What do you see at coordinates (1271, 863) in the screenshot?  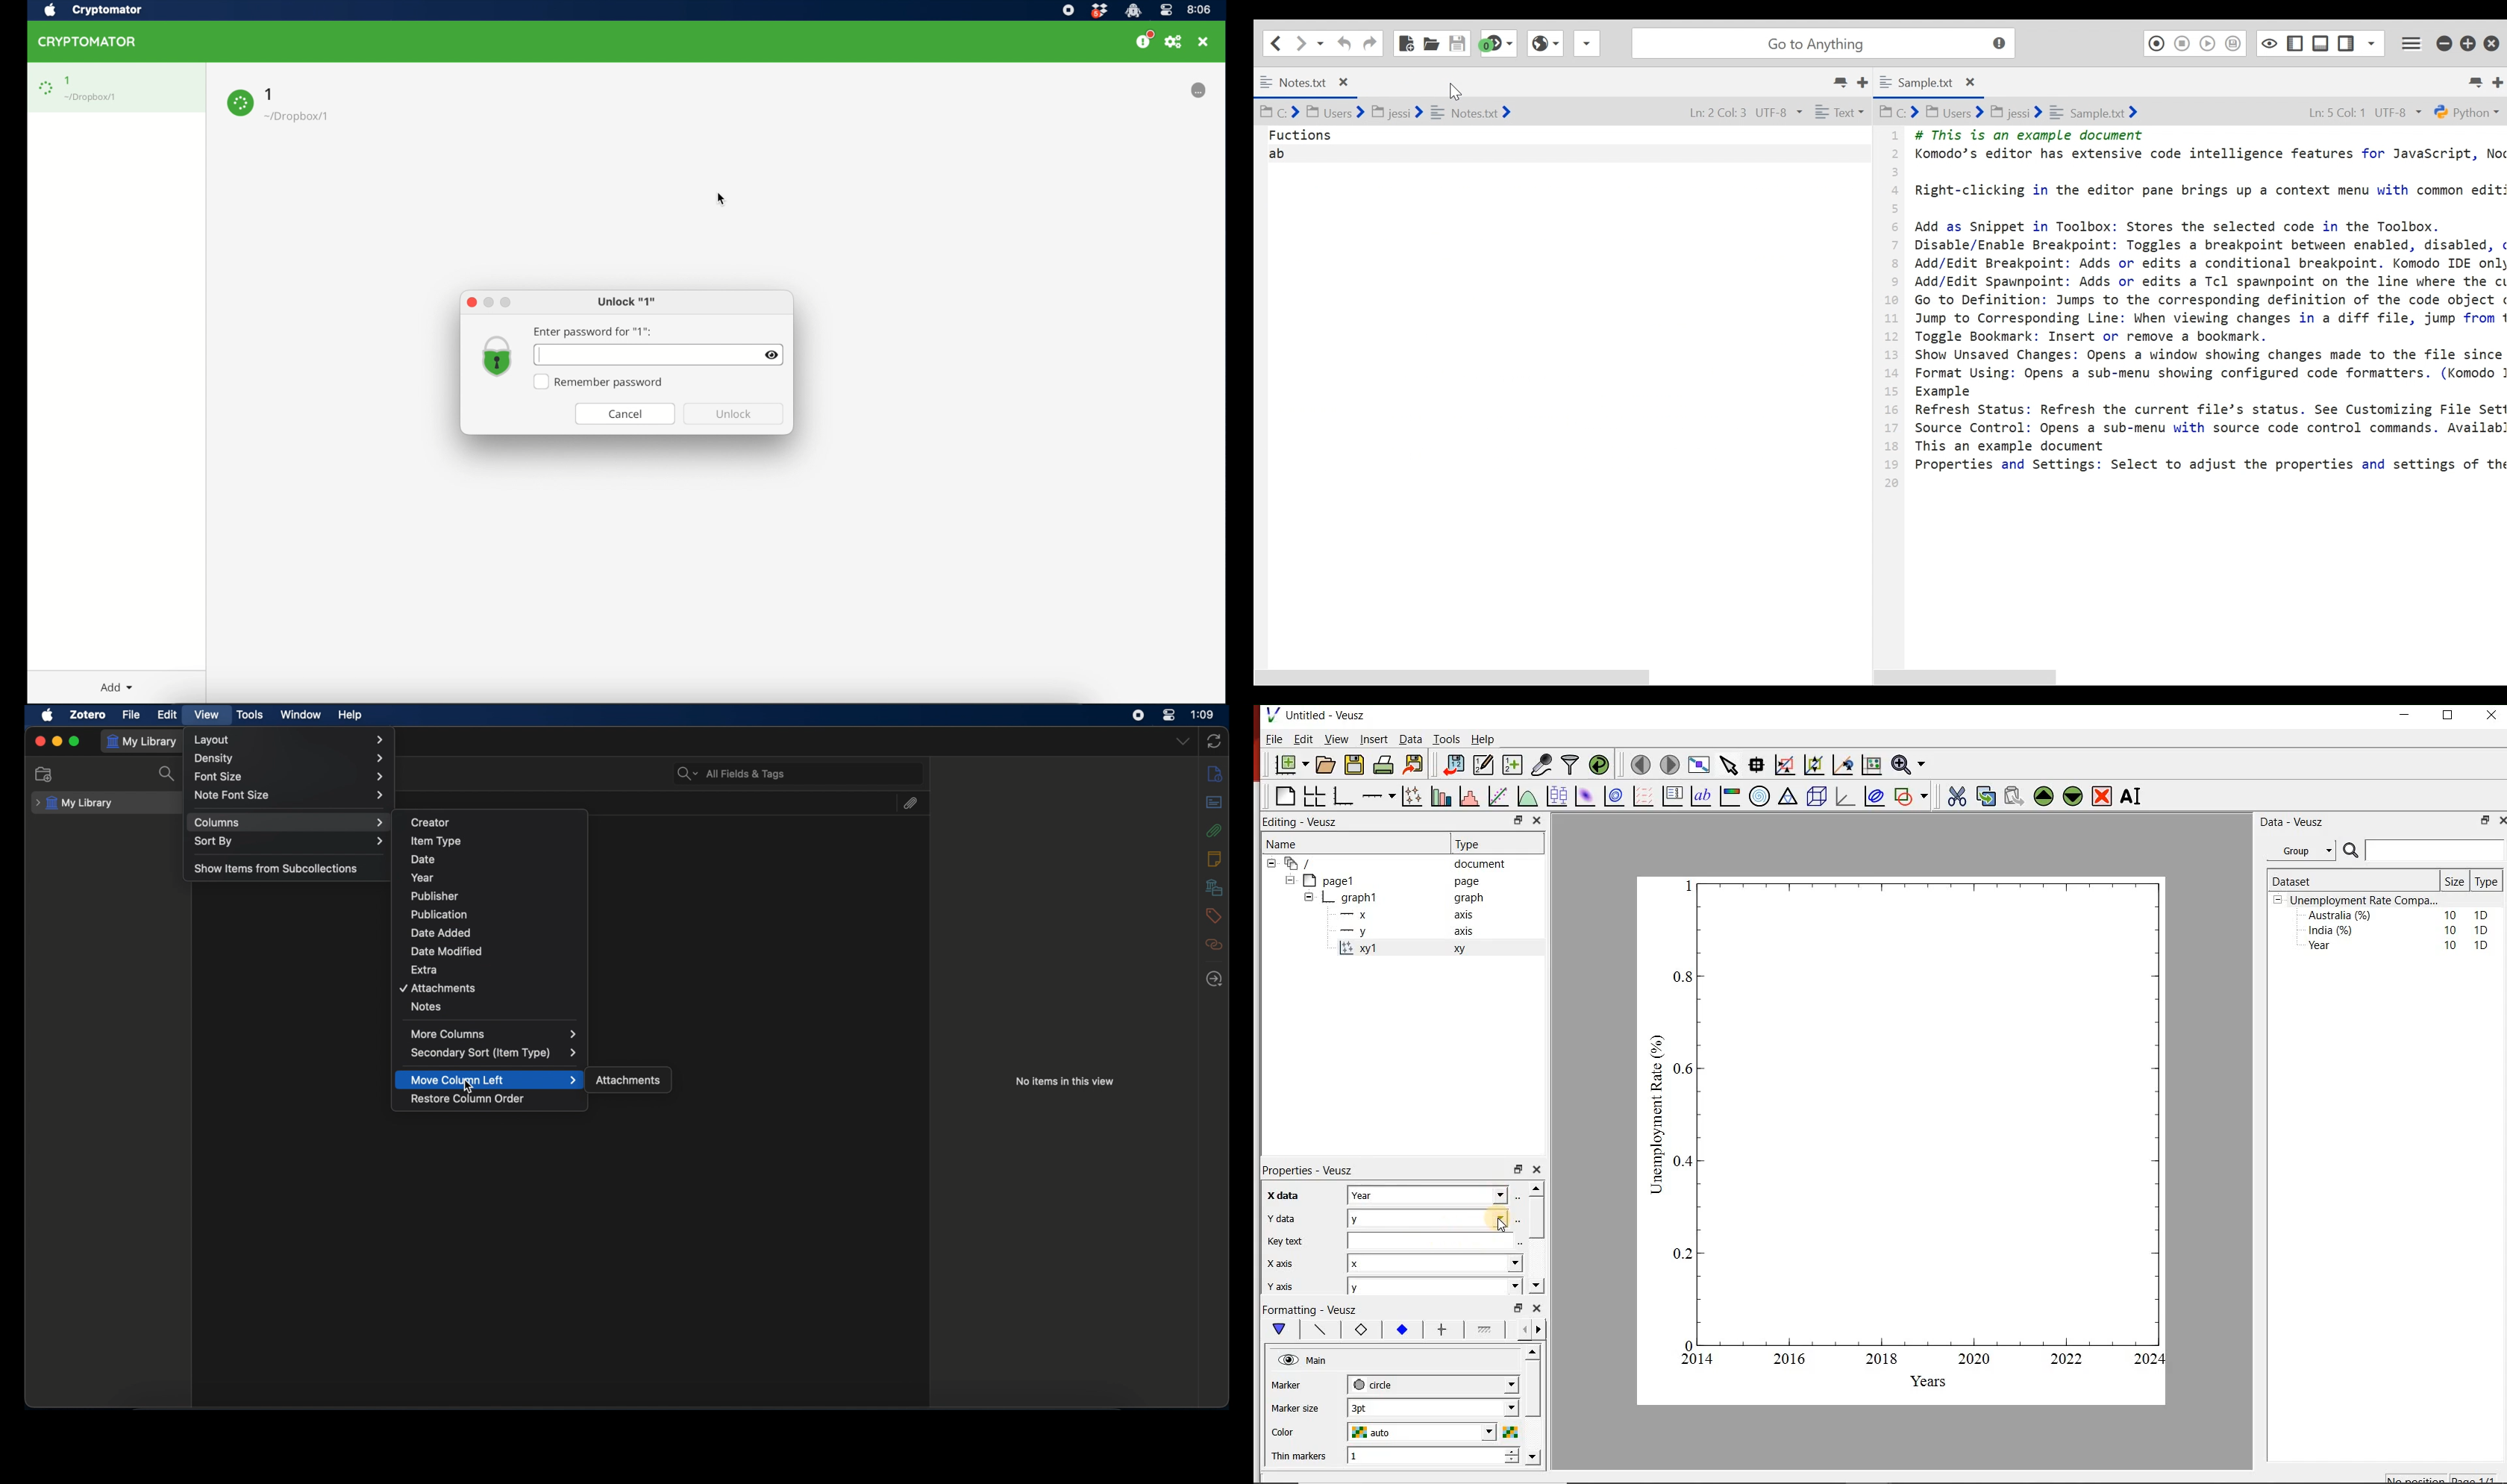 I see `collapse` at bounding box center [1271, 863].